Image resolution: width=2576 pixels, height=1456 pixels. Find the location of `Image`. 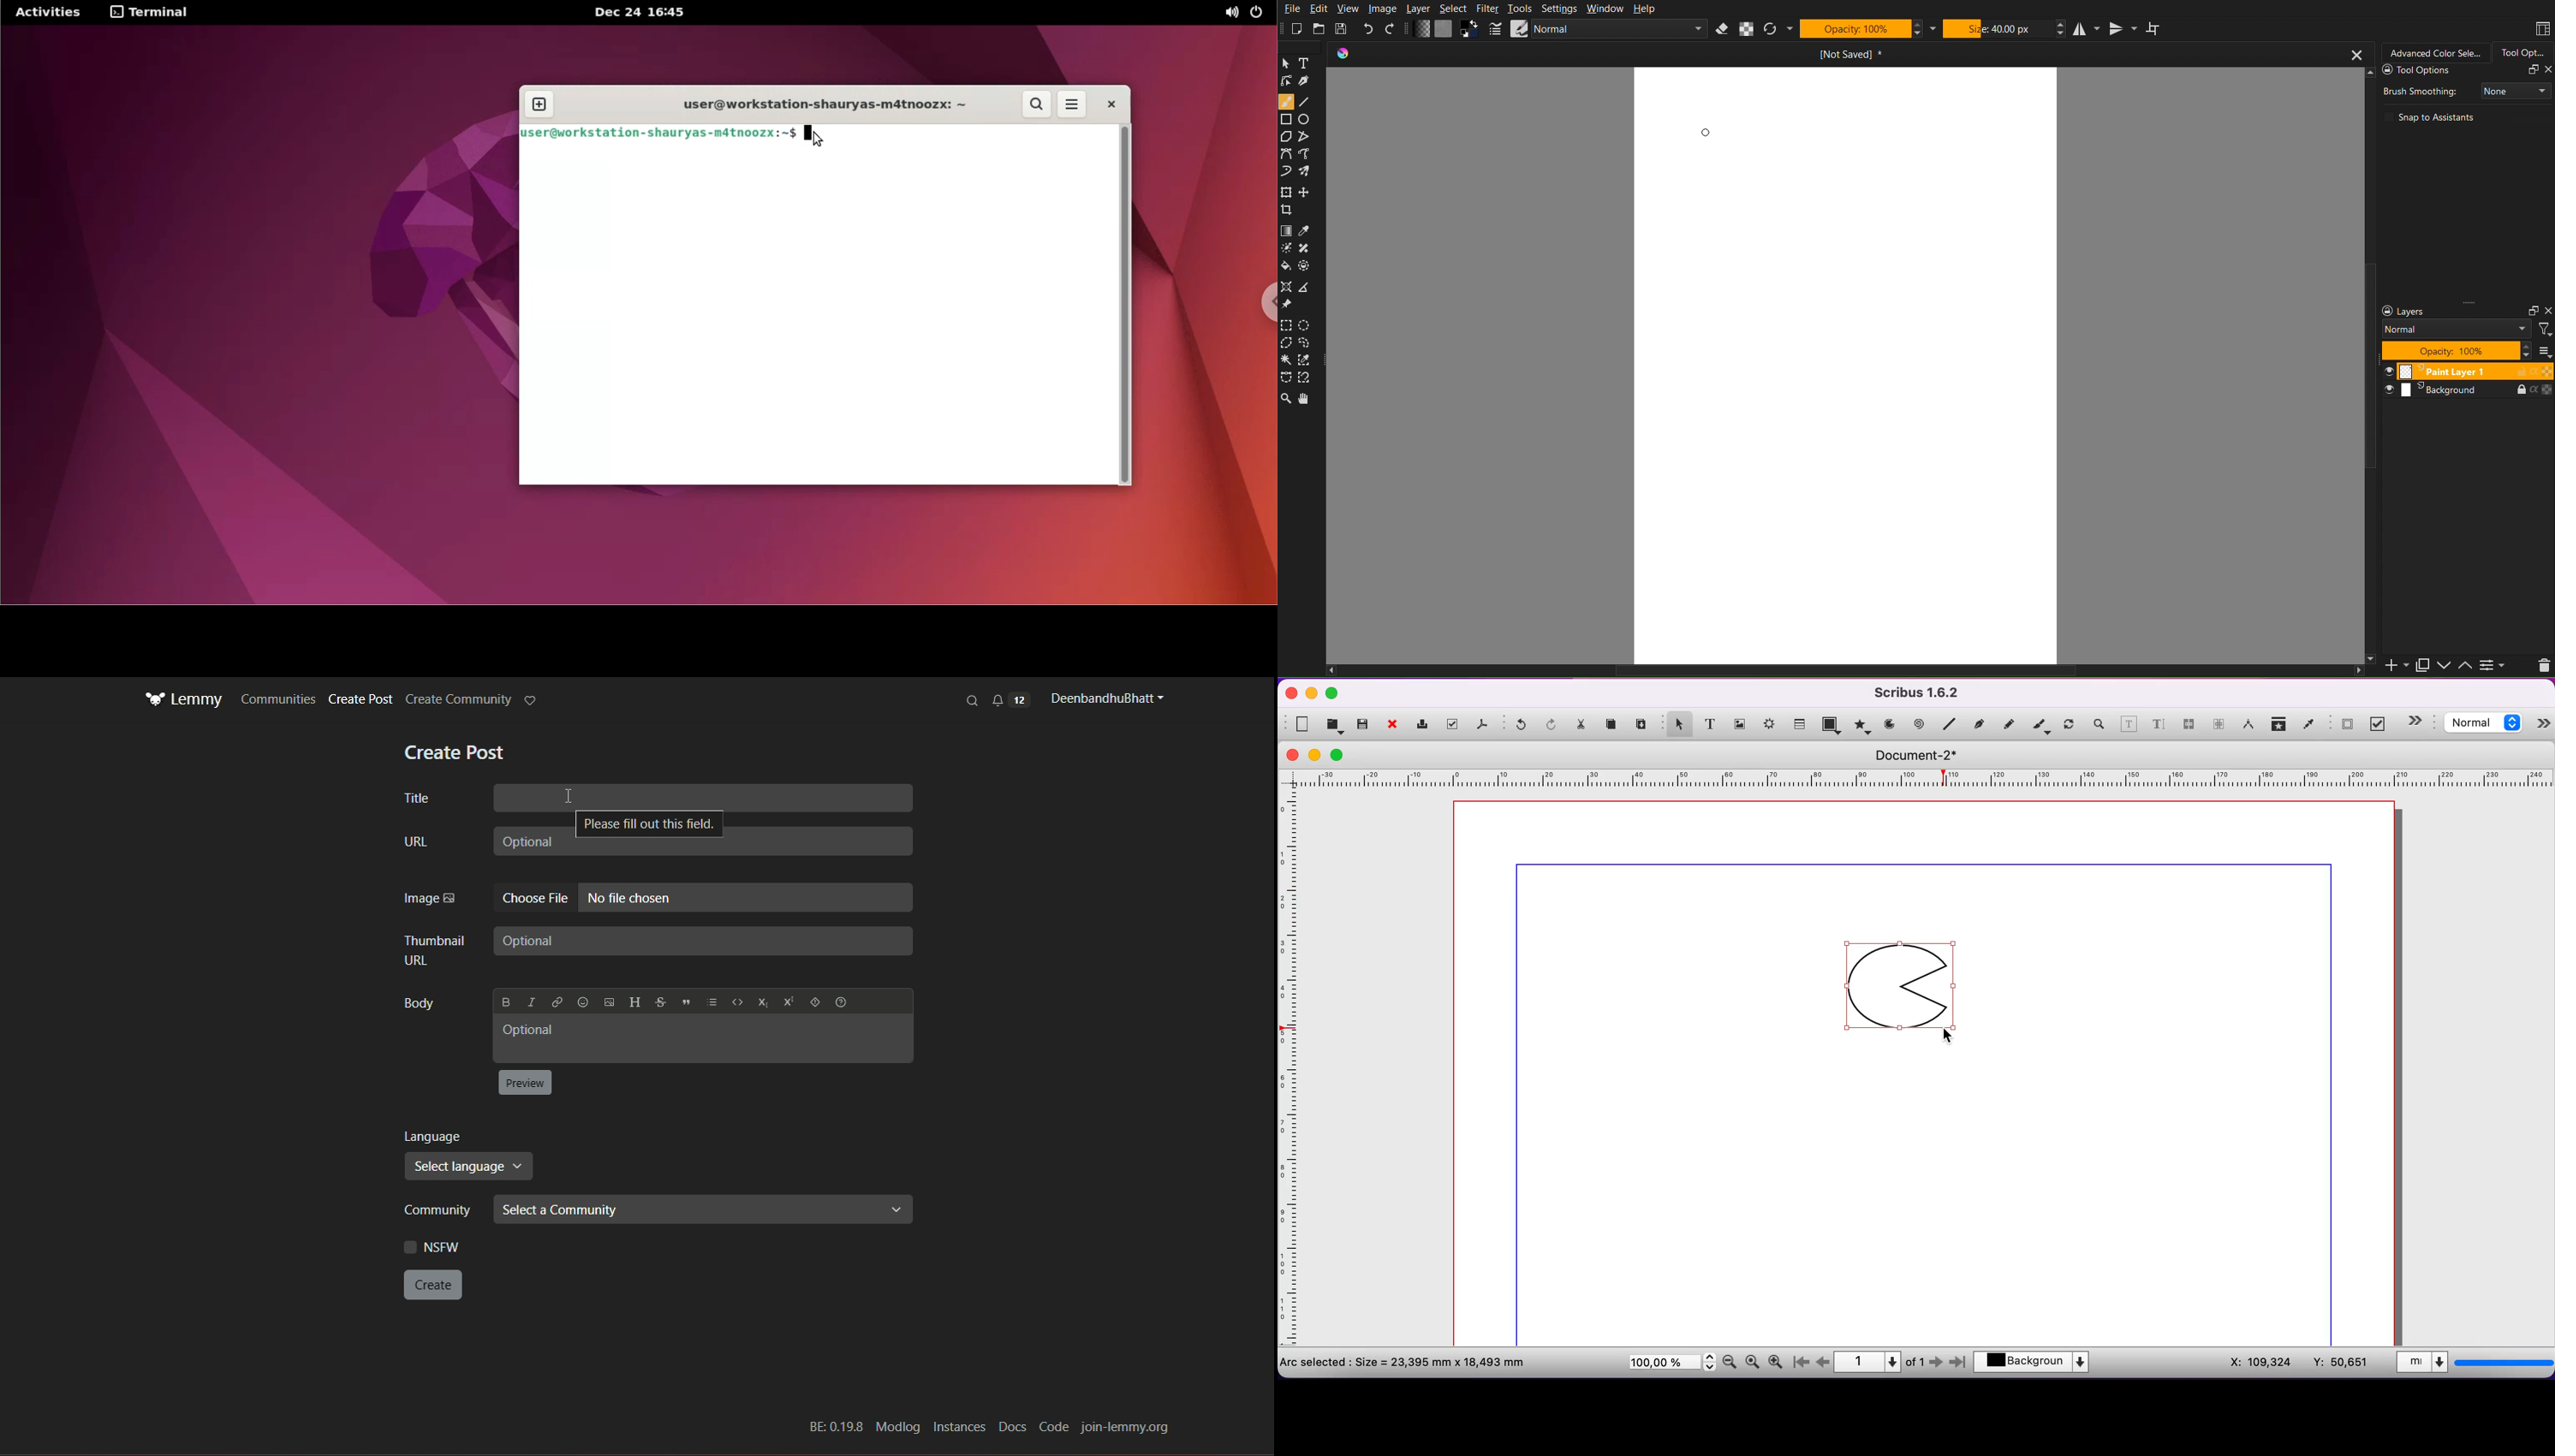

Image is located at coordinates (429, 898).